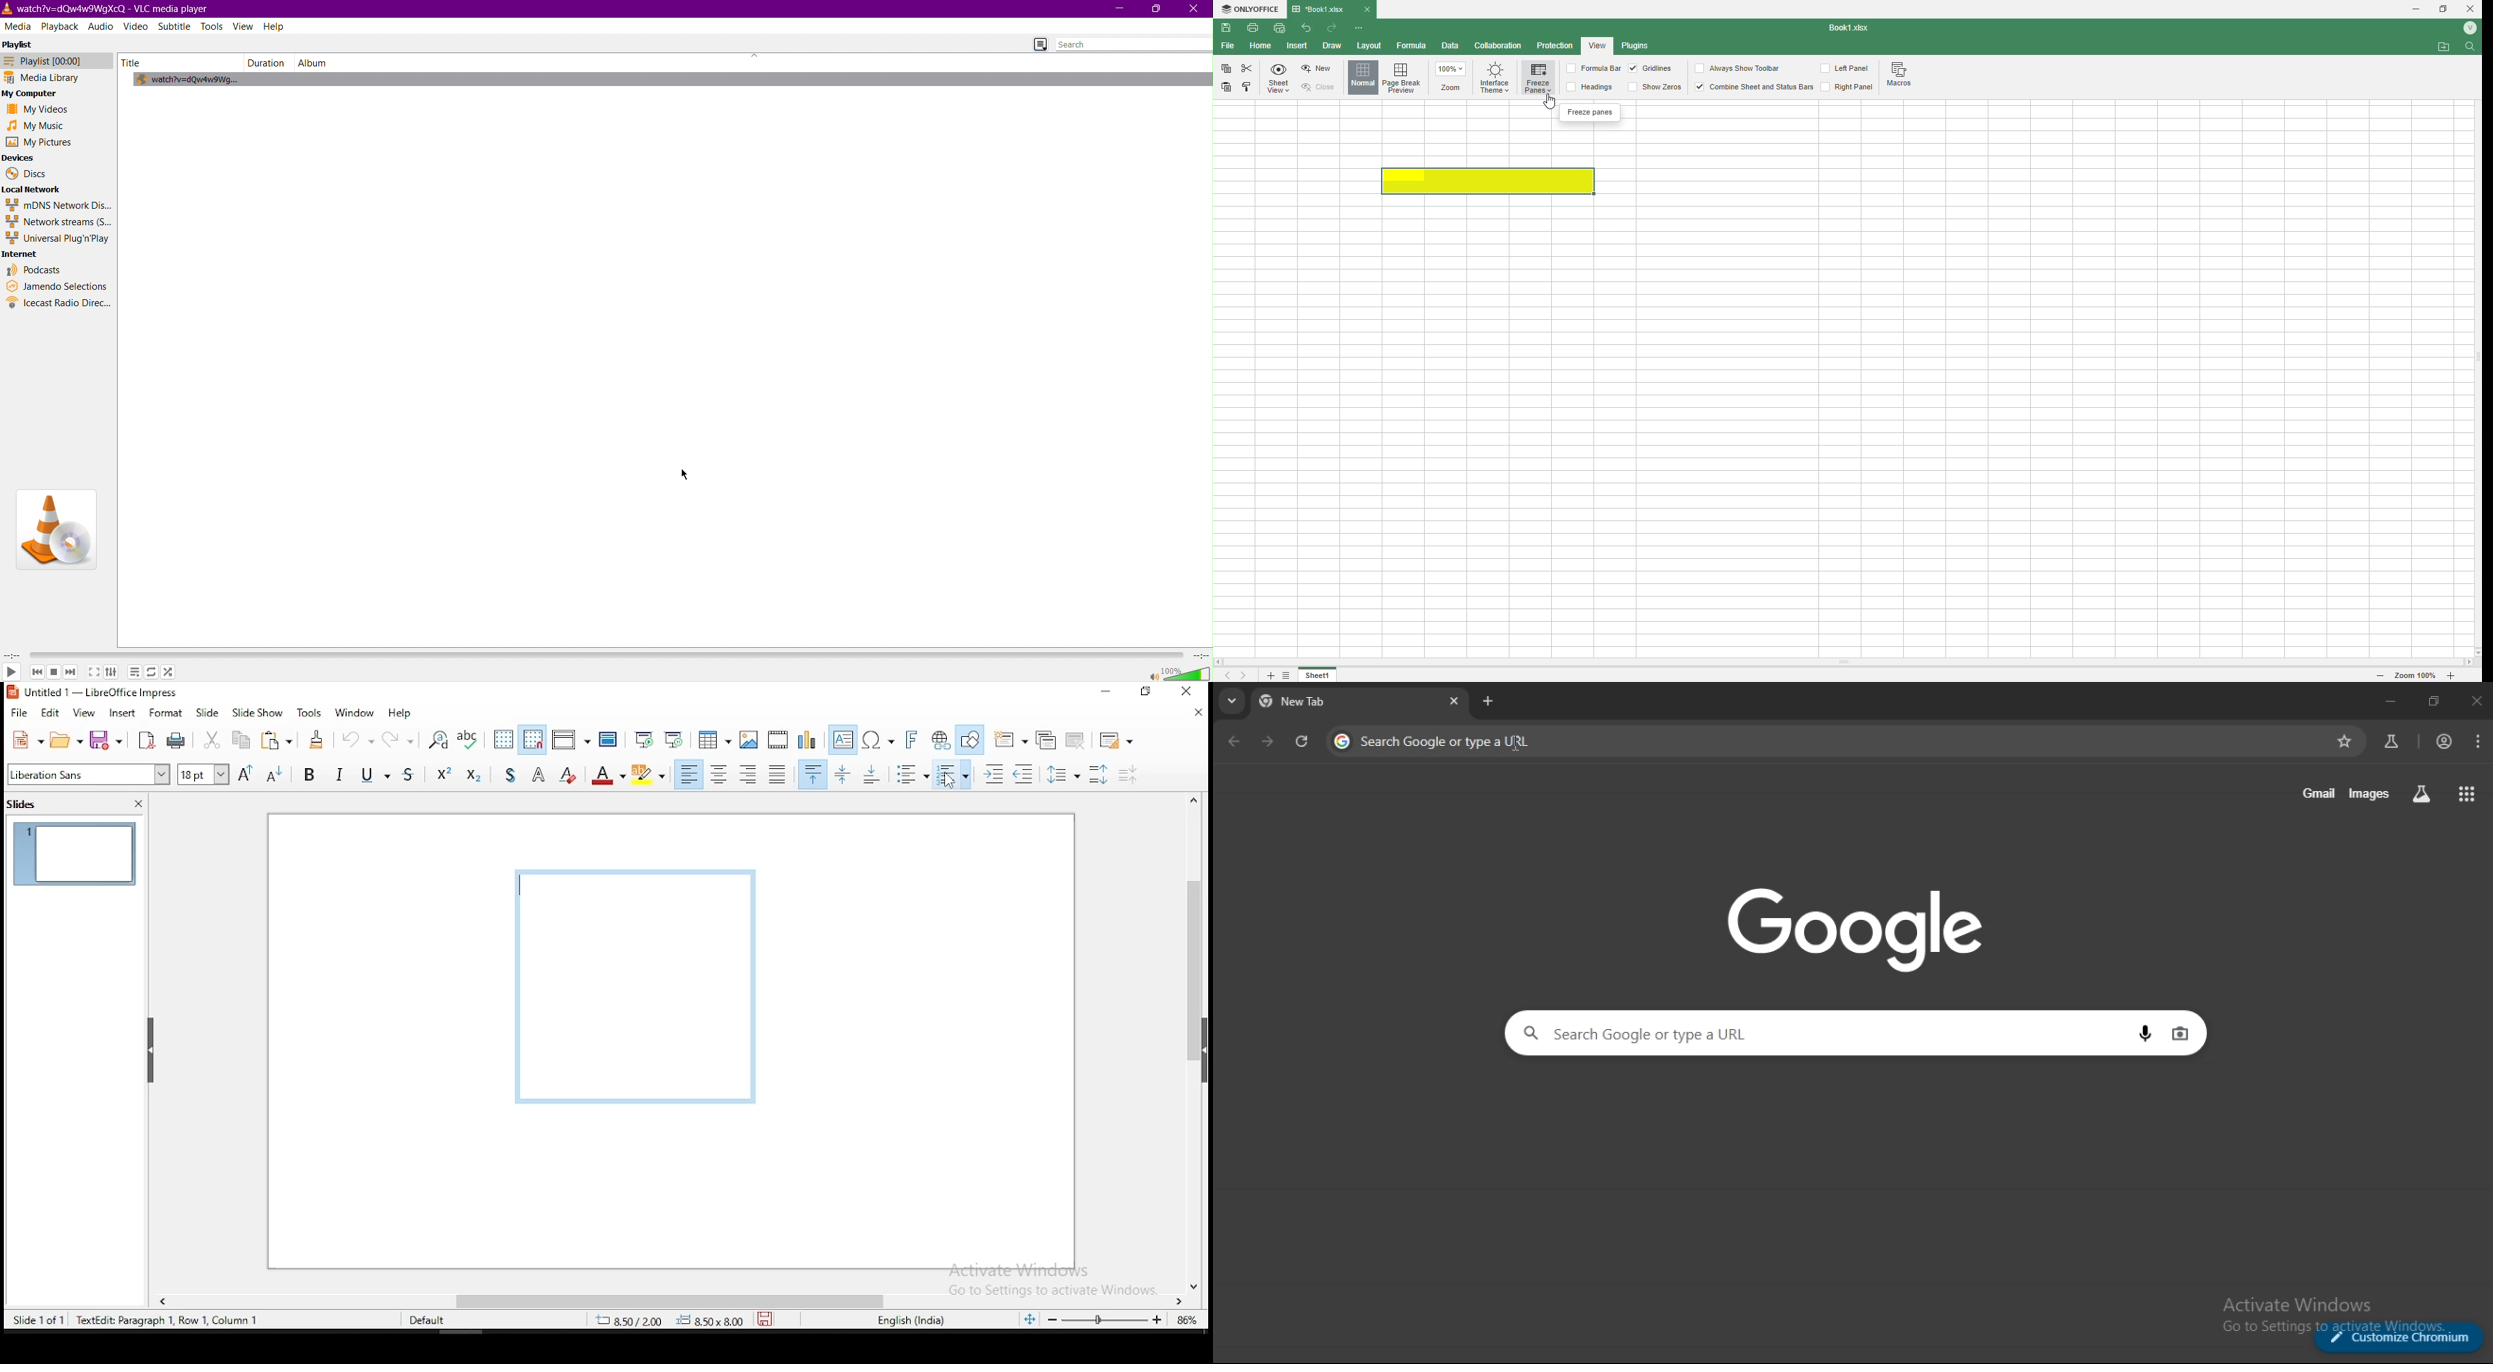  I want to click on display grid, so click(500, 739).